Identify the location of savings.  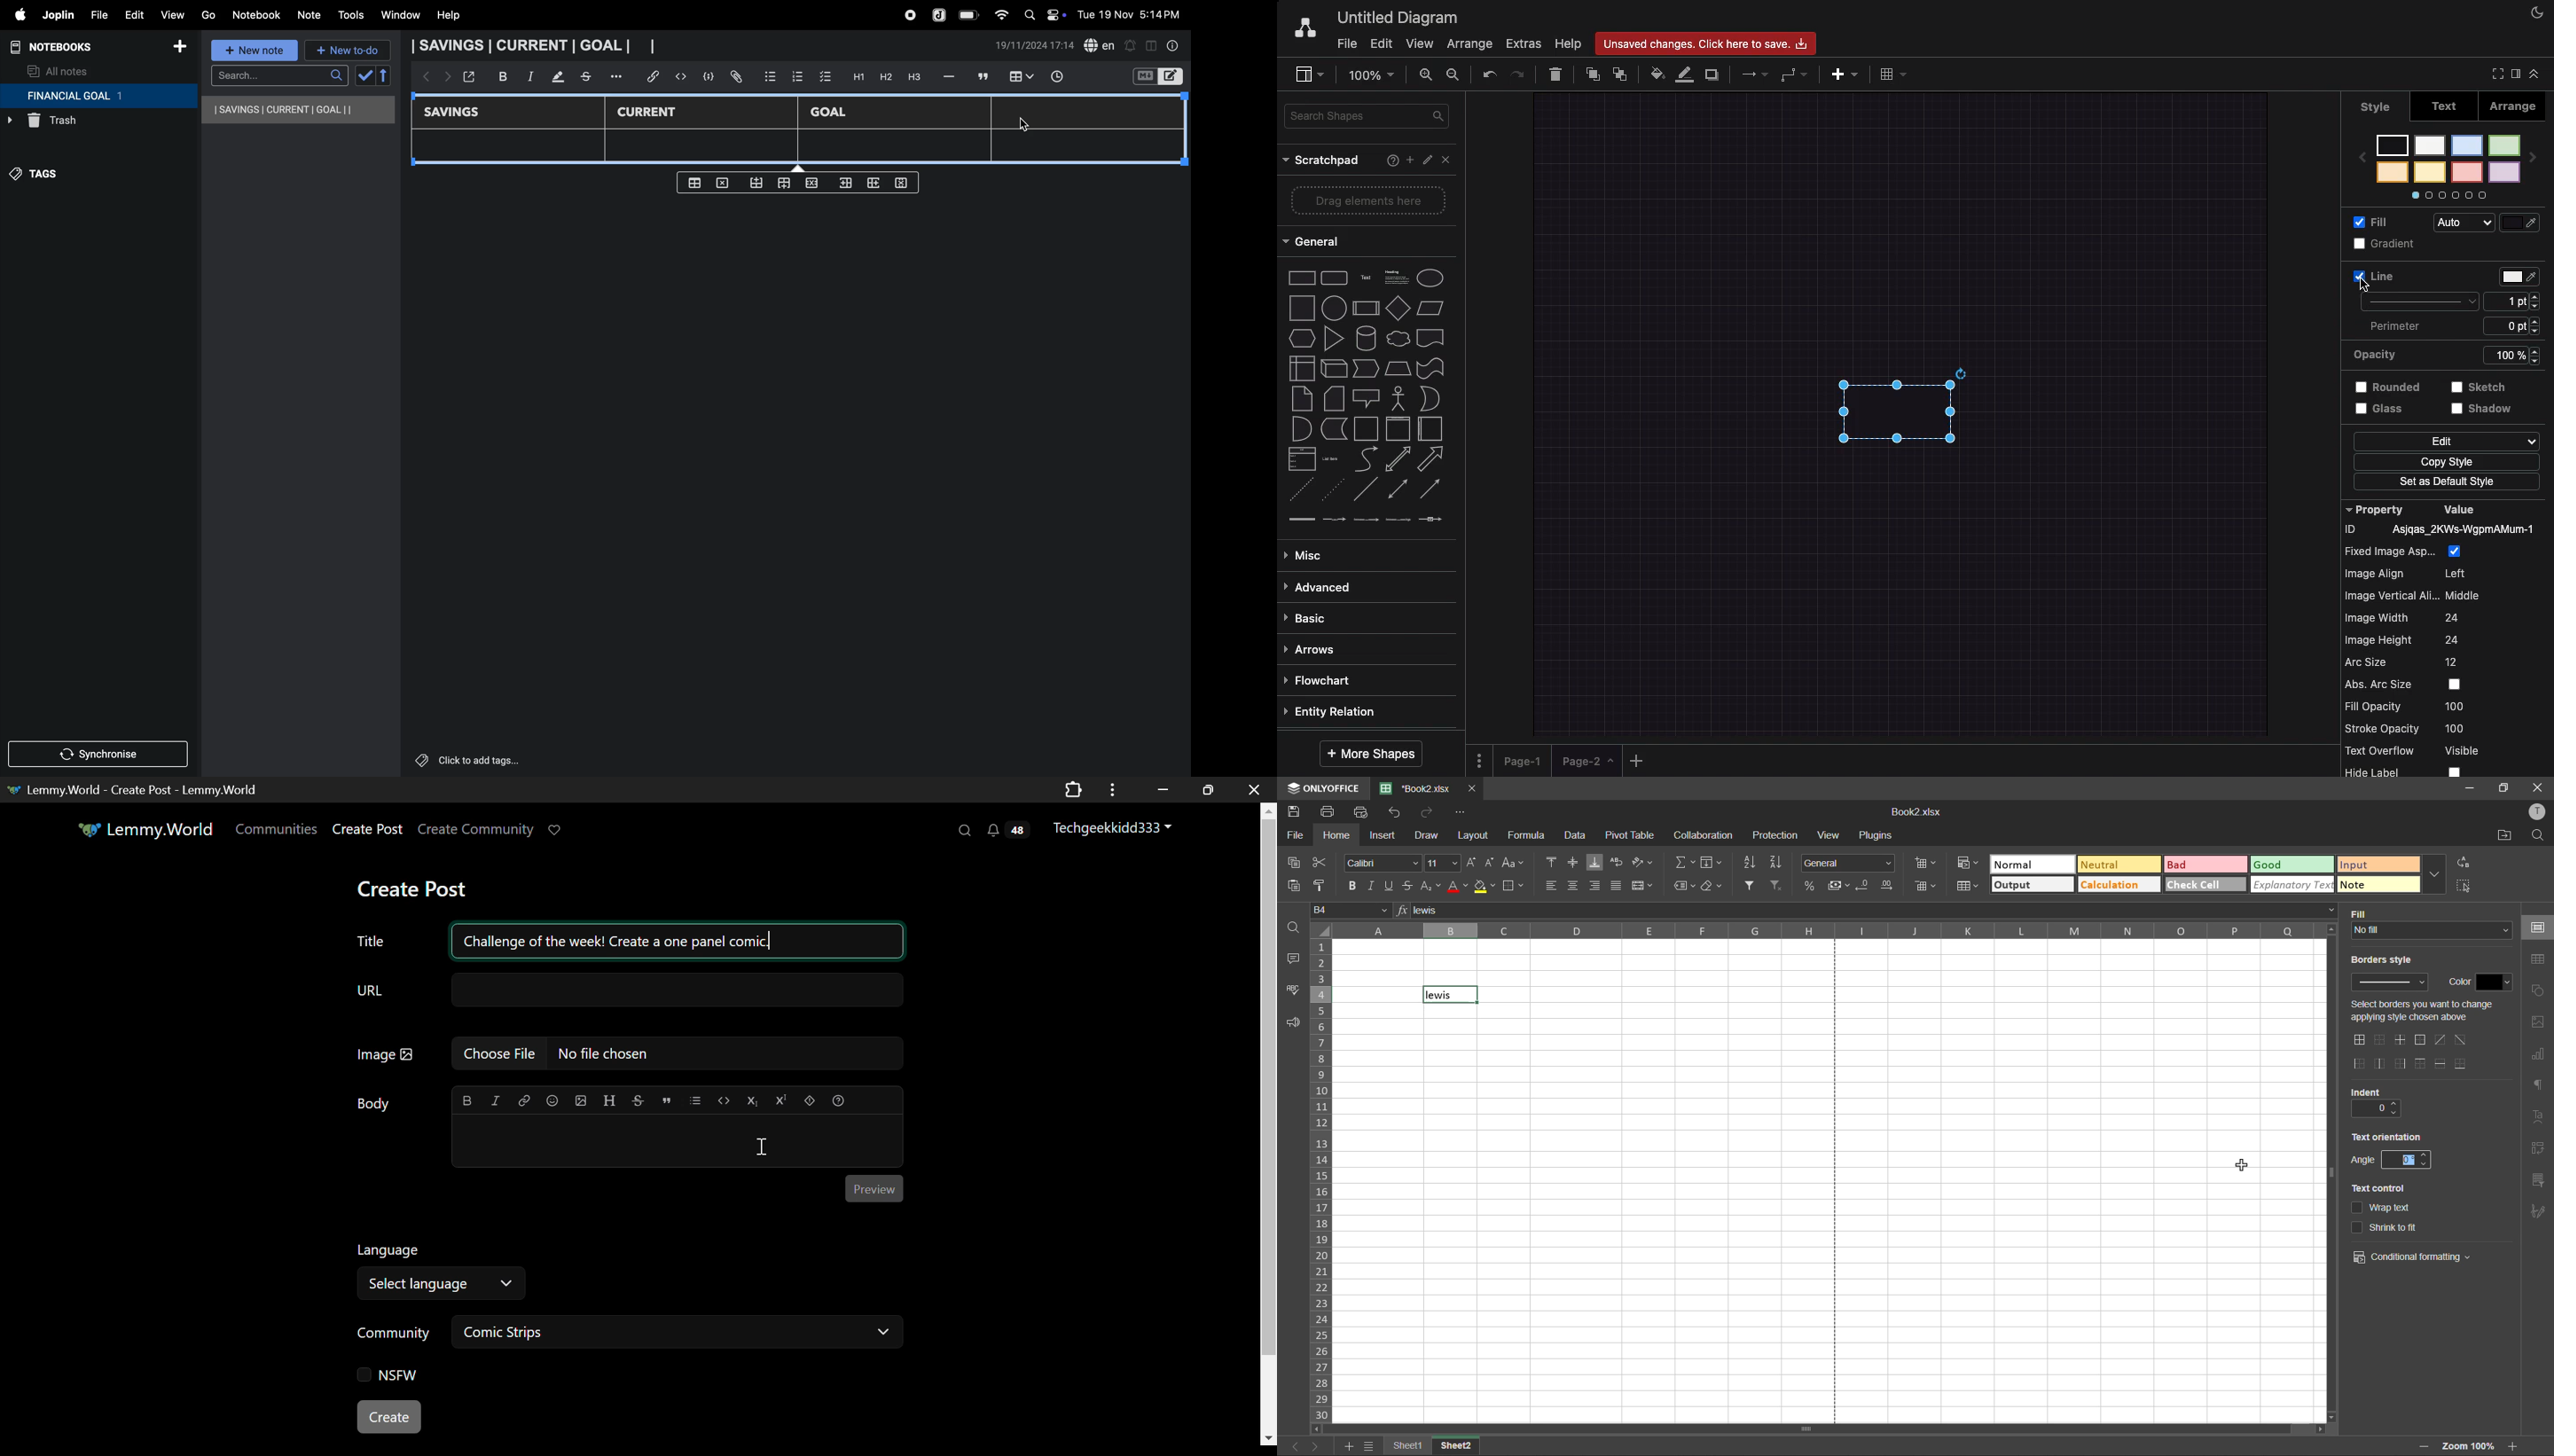
(459, 113).